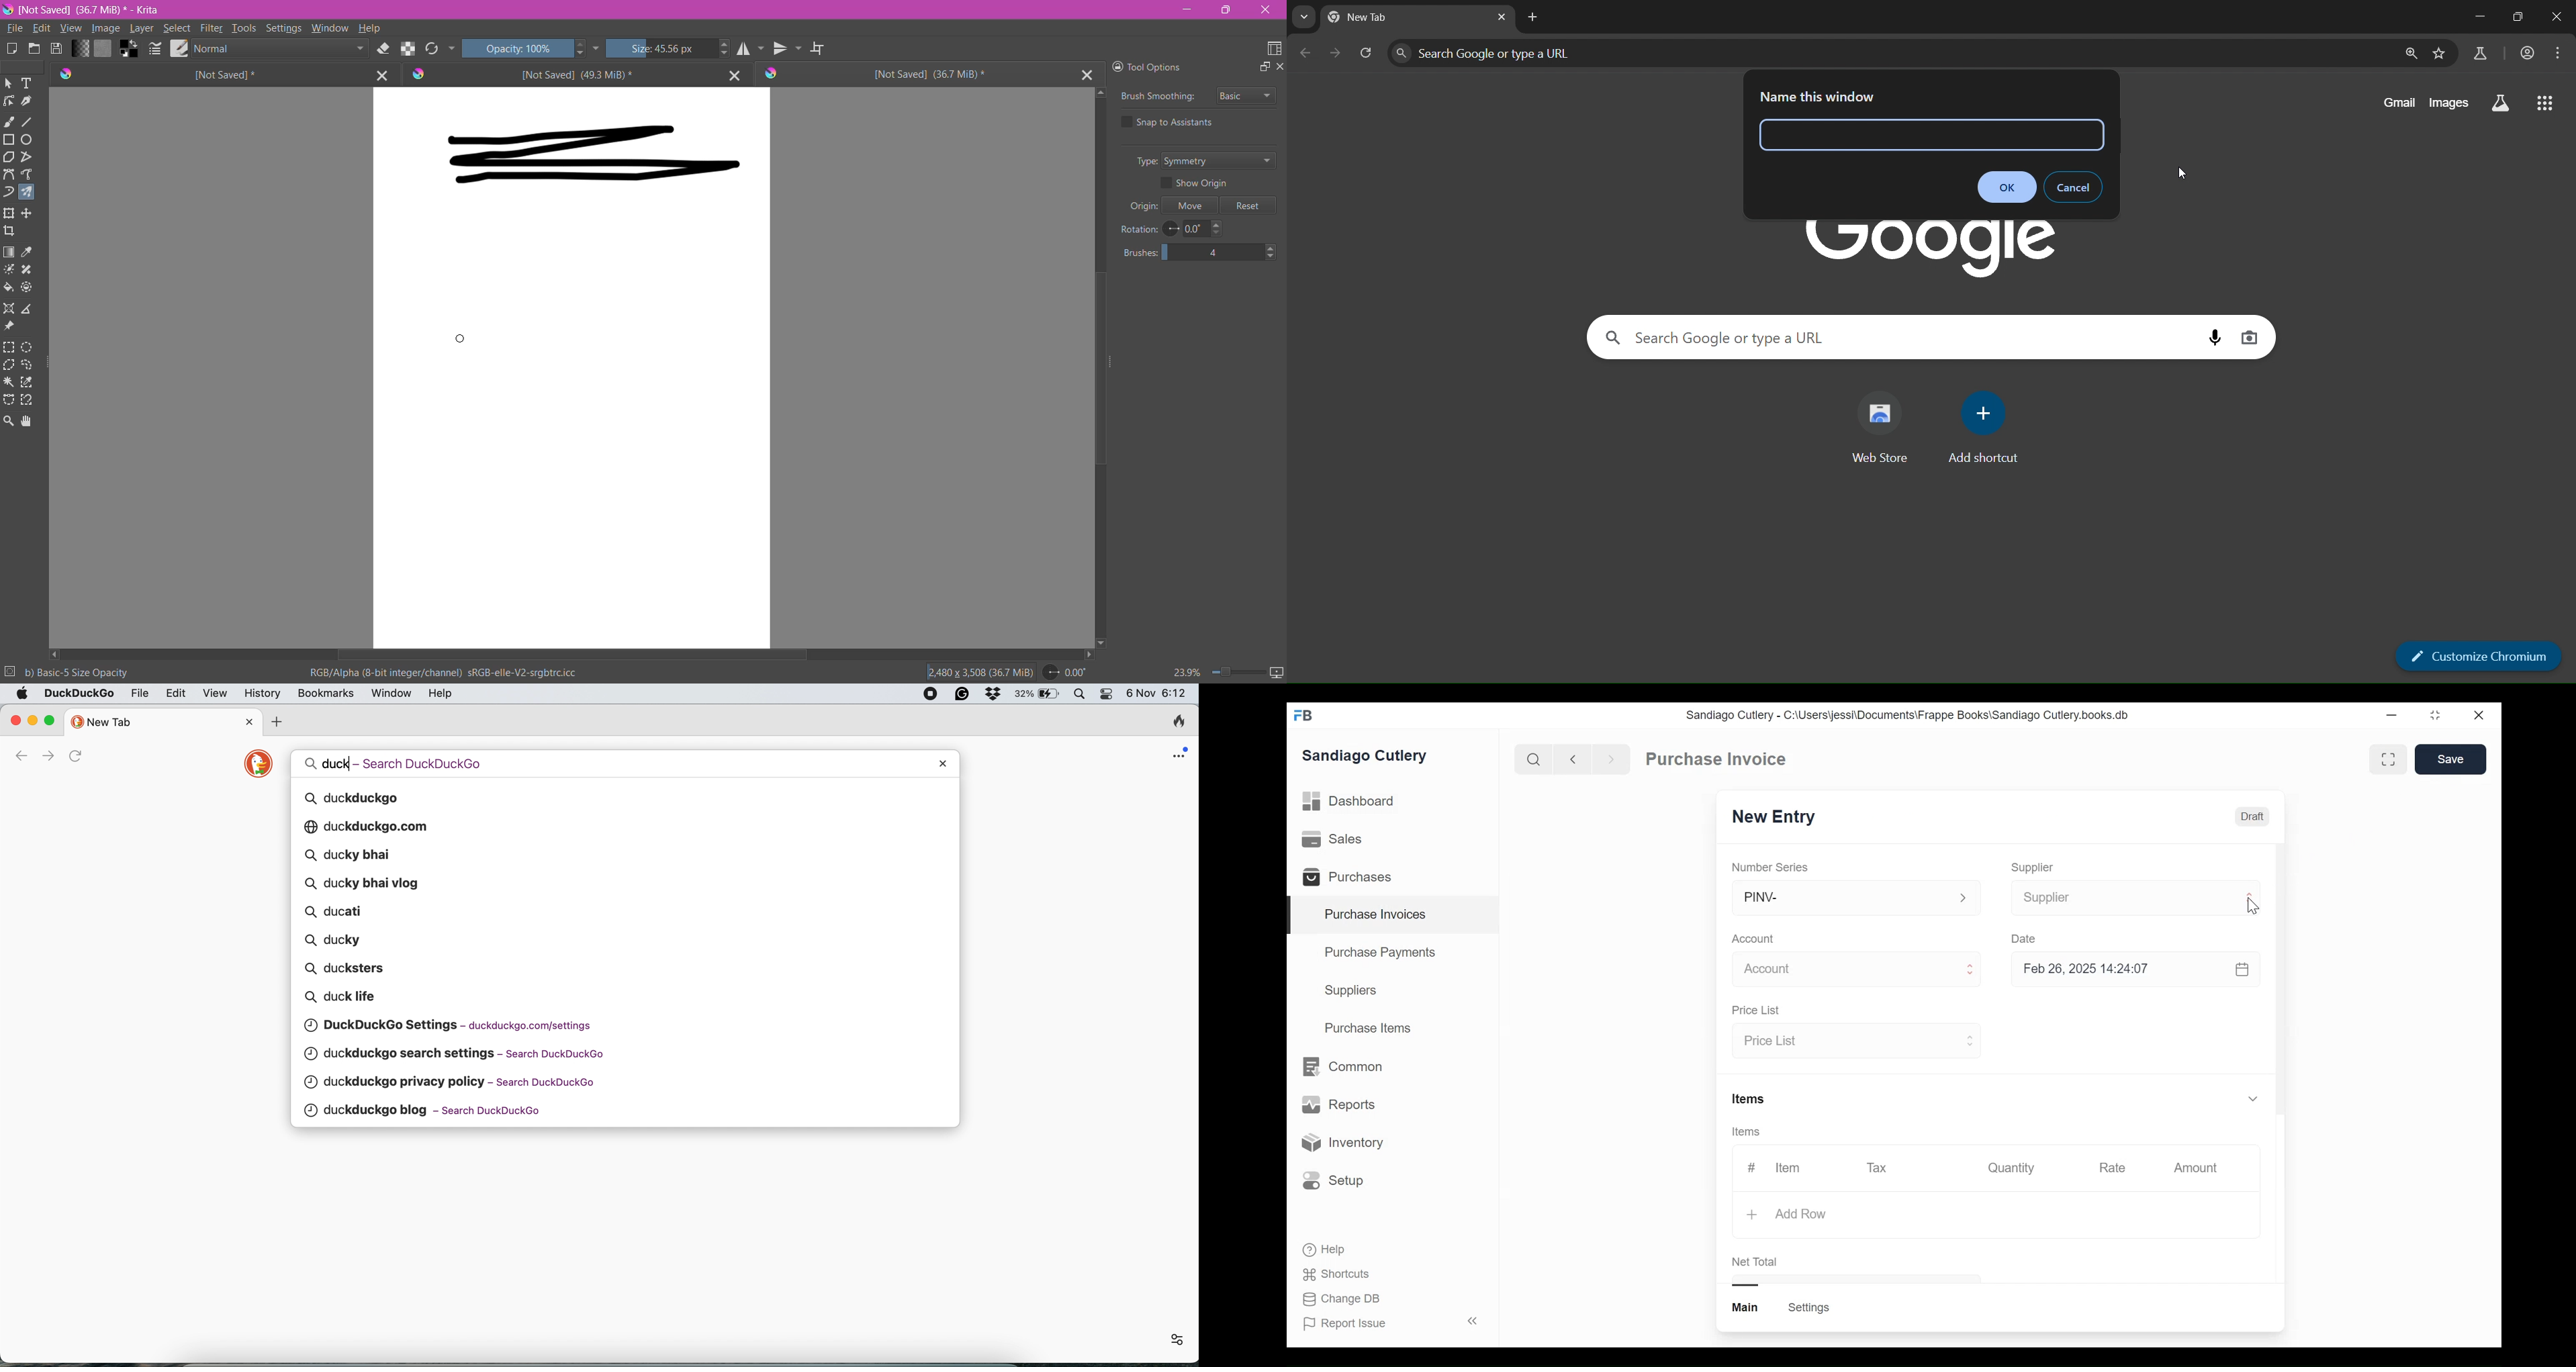 The height and width of the screenshot is (1372, 2576). Describe the element at coordinates (177, 693) in the screenshot. I see `edit` at that location.